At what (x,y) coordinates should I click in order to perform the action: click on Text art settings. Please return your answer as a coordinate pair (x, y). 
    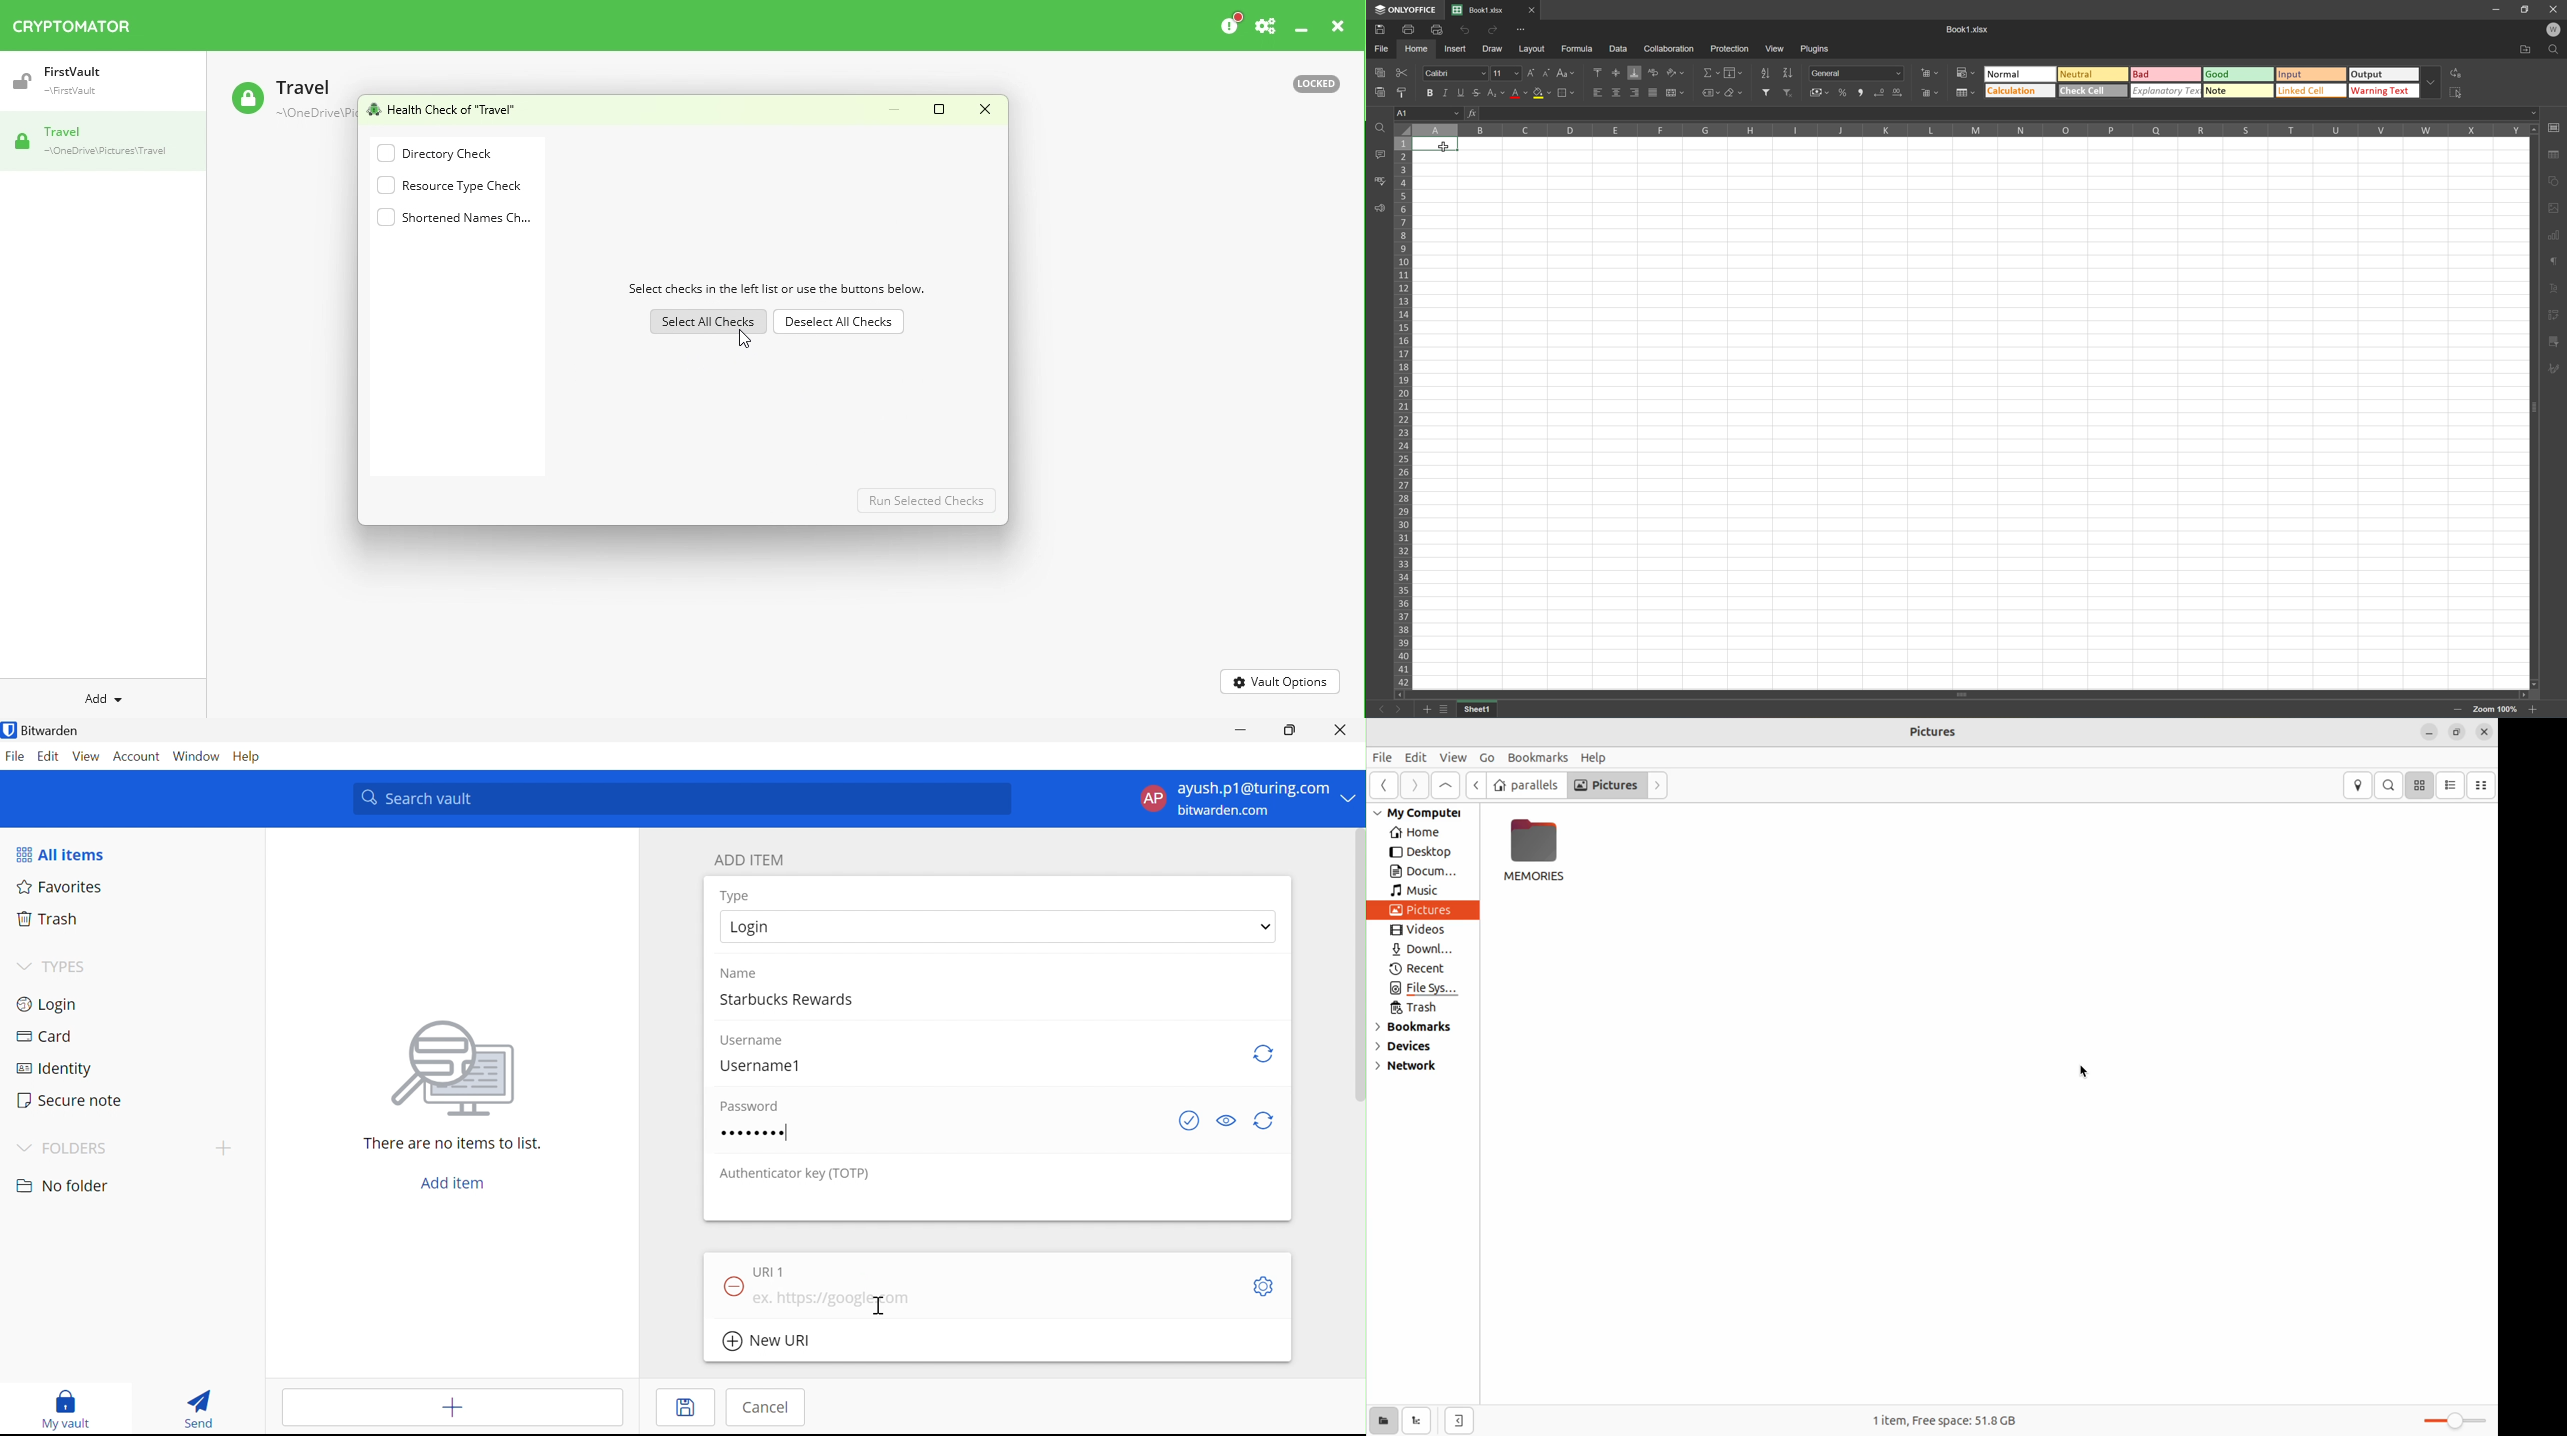
    Looking at the image, I should click on (2553, 289).